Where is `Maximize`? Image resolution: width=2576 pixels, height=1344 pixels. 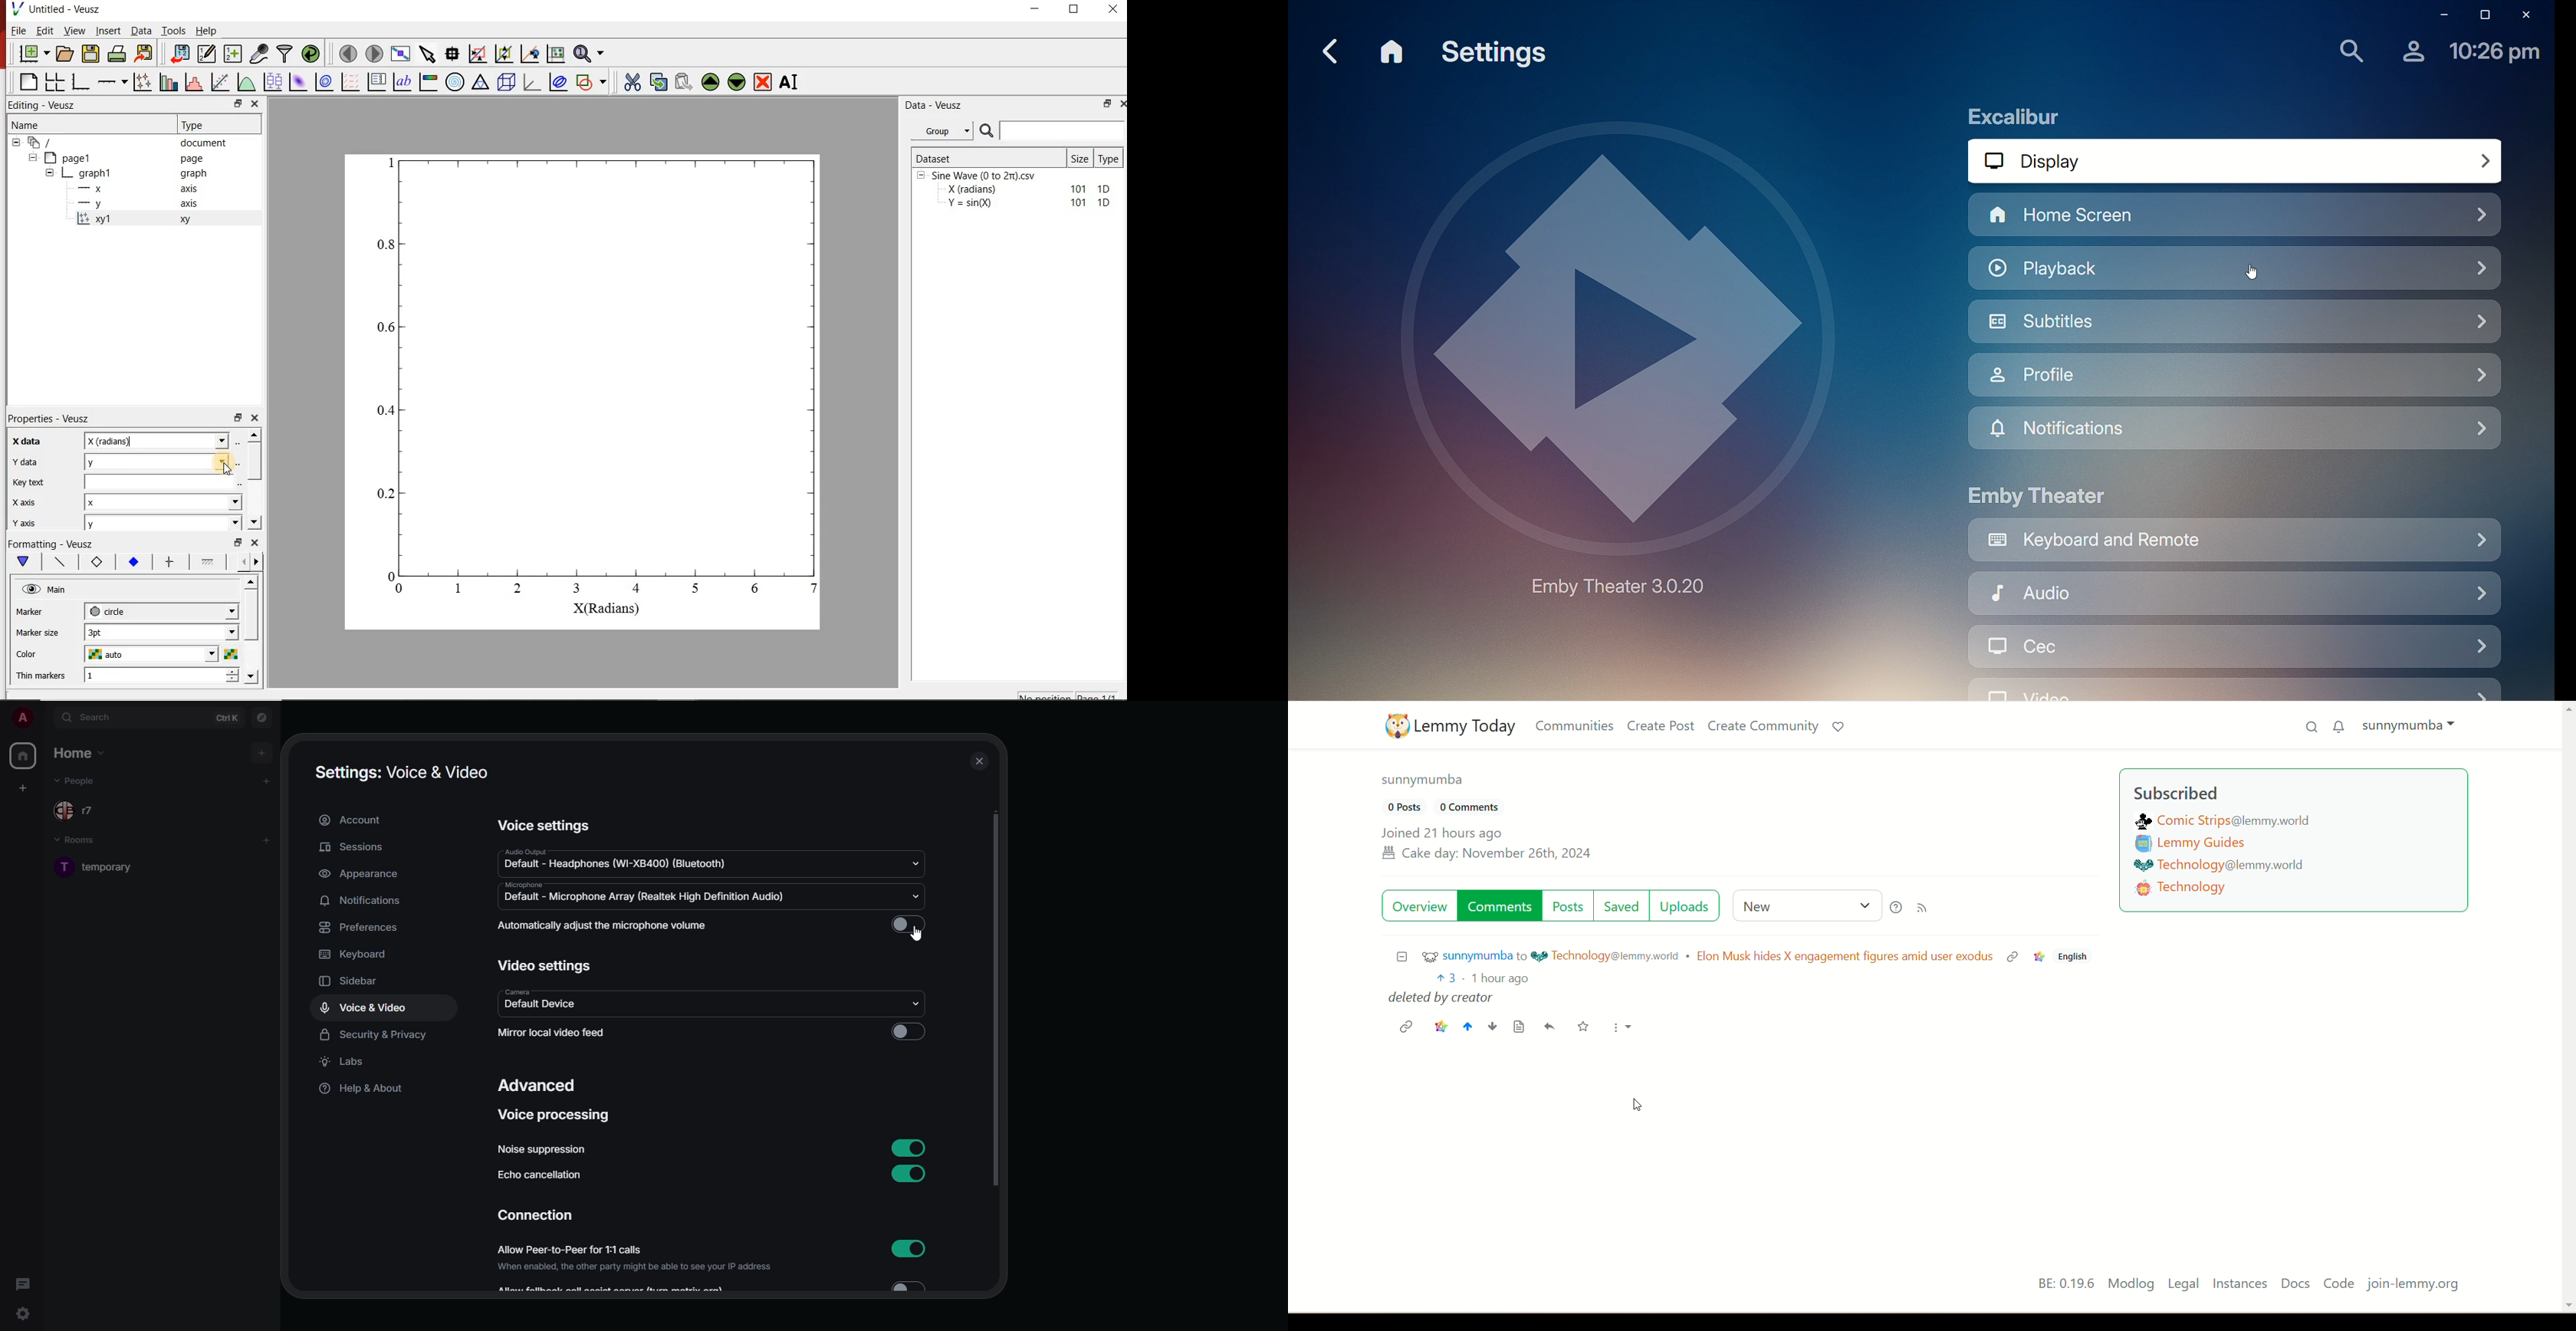
Maximize is located at coordinates (1075, 9).